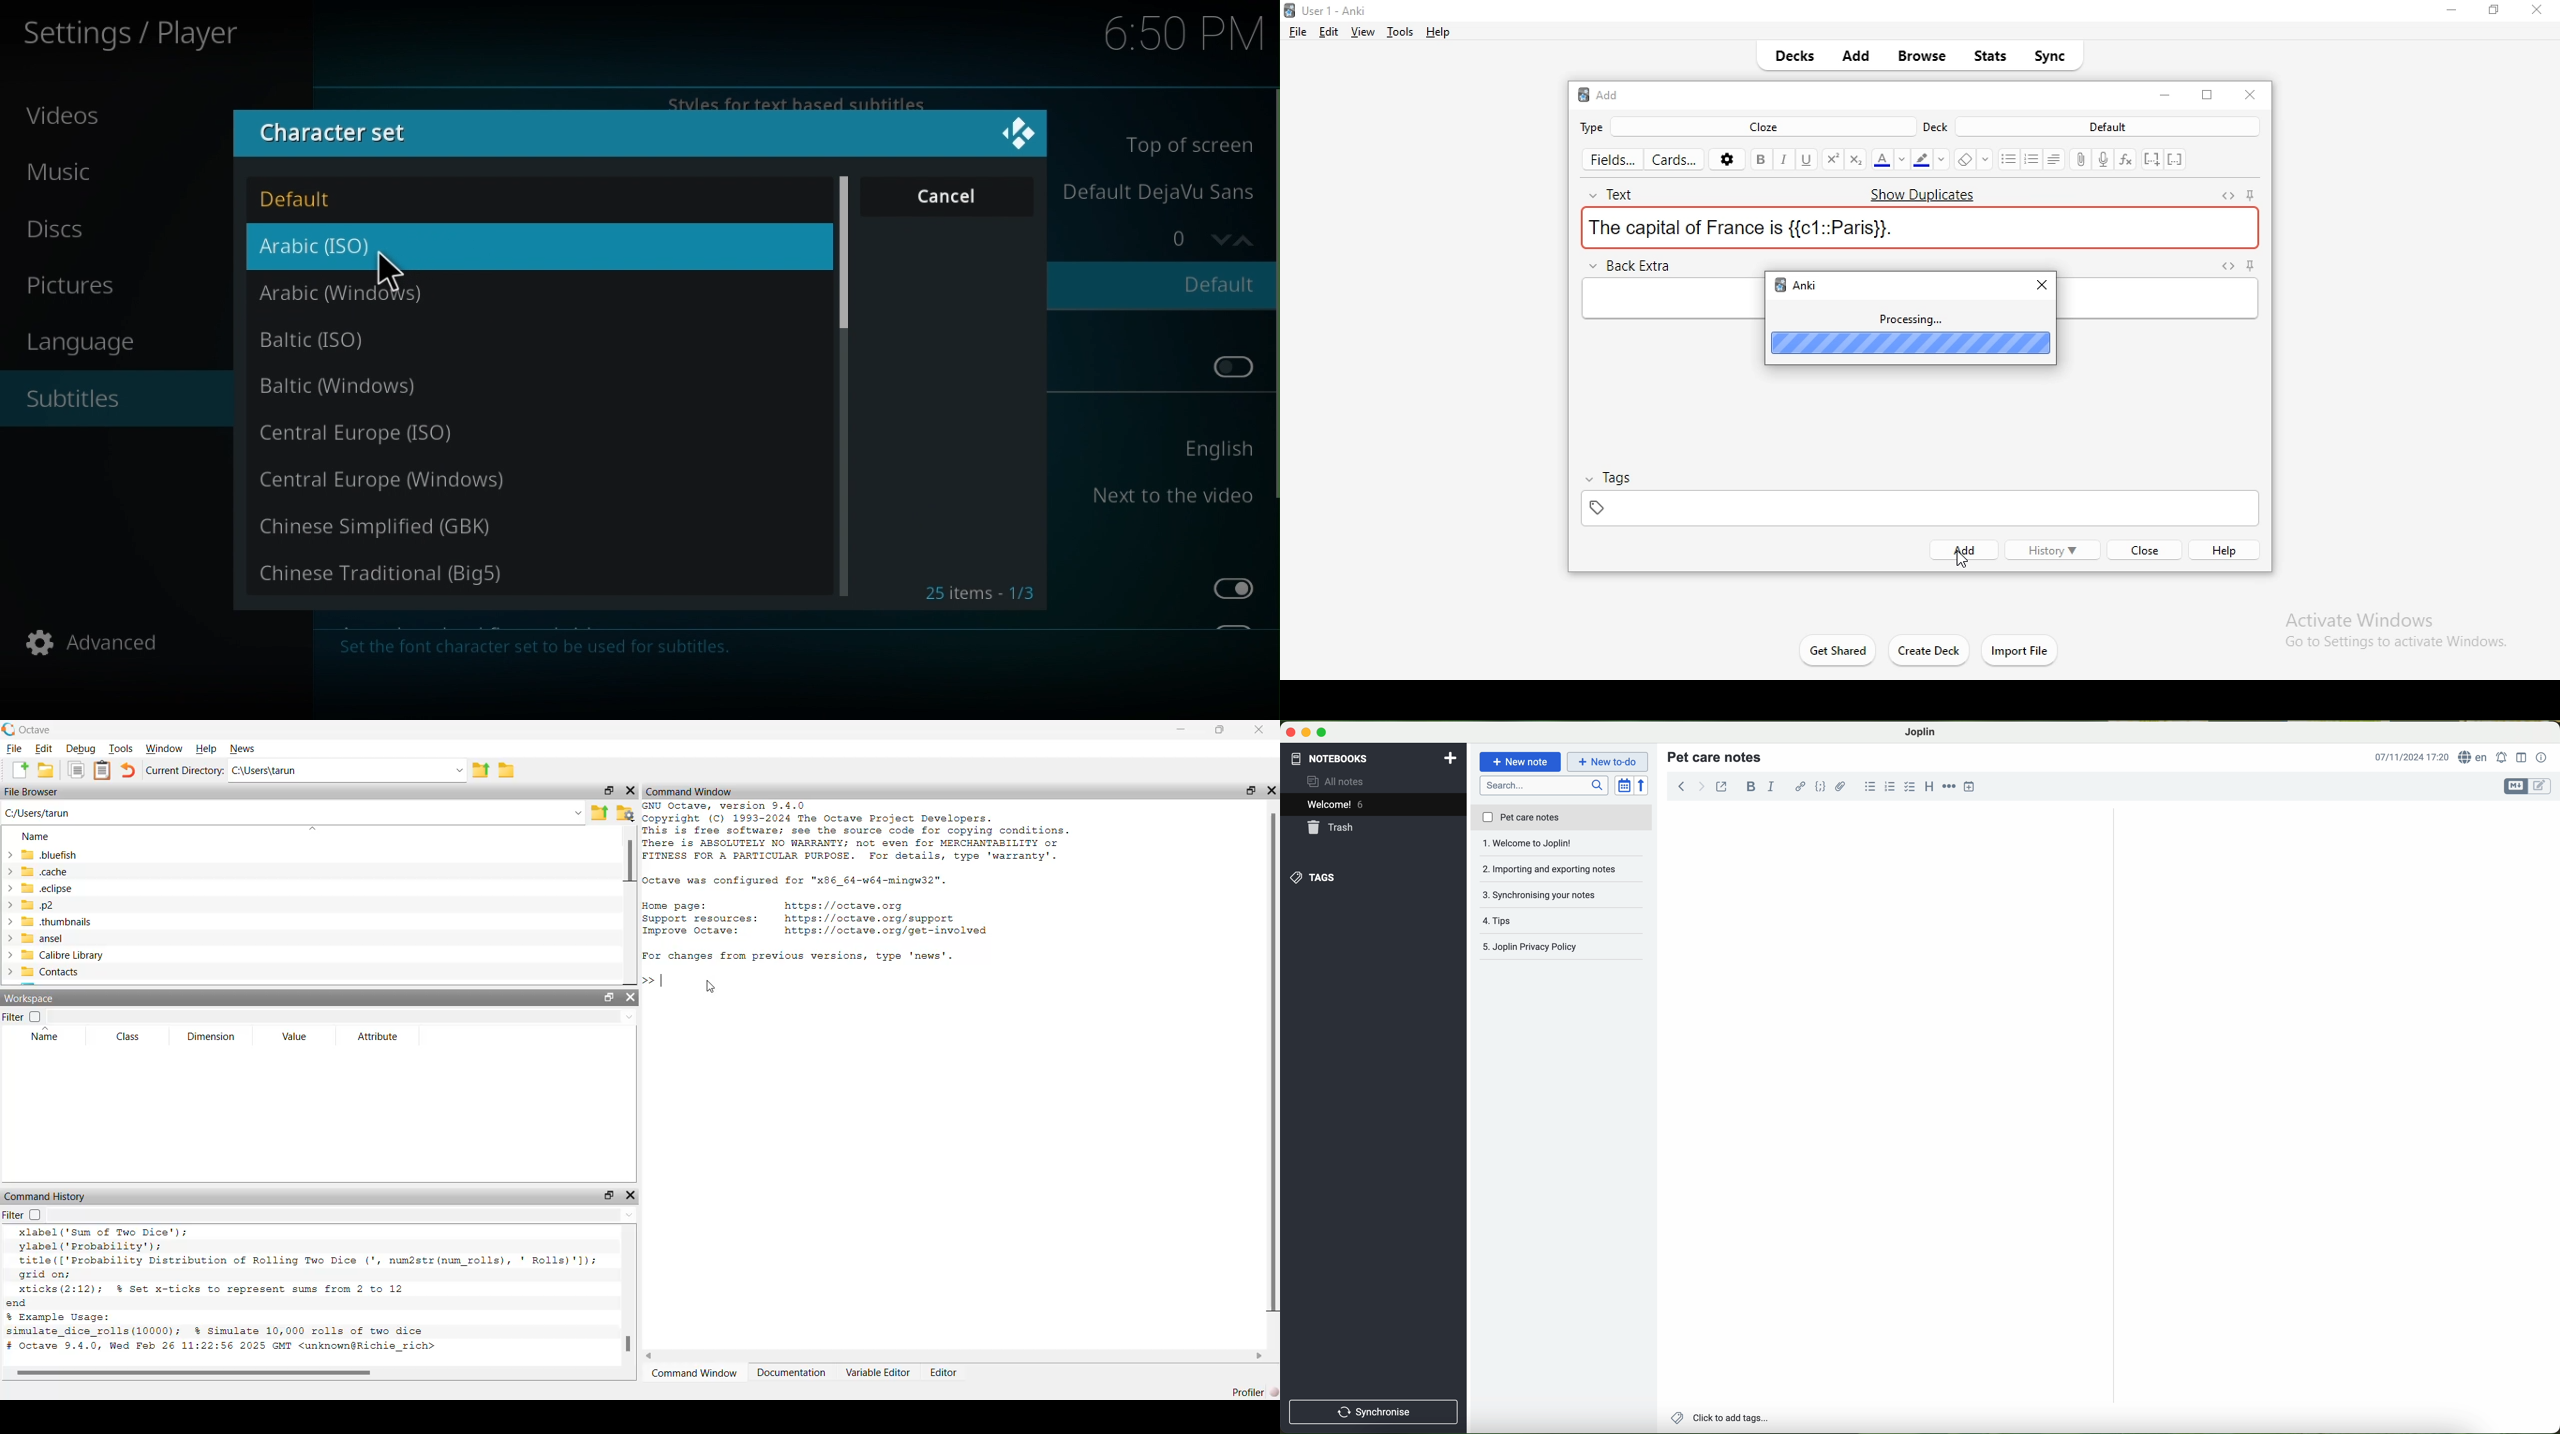 Image resolution: width=2576 pixels, height=1456 pixels. Describe the element at coordinates (1820, 786) in the screenshot. I see `code` at that location.